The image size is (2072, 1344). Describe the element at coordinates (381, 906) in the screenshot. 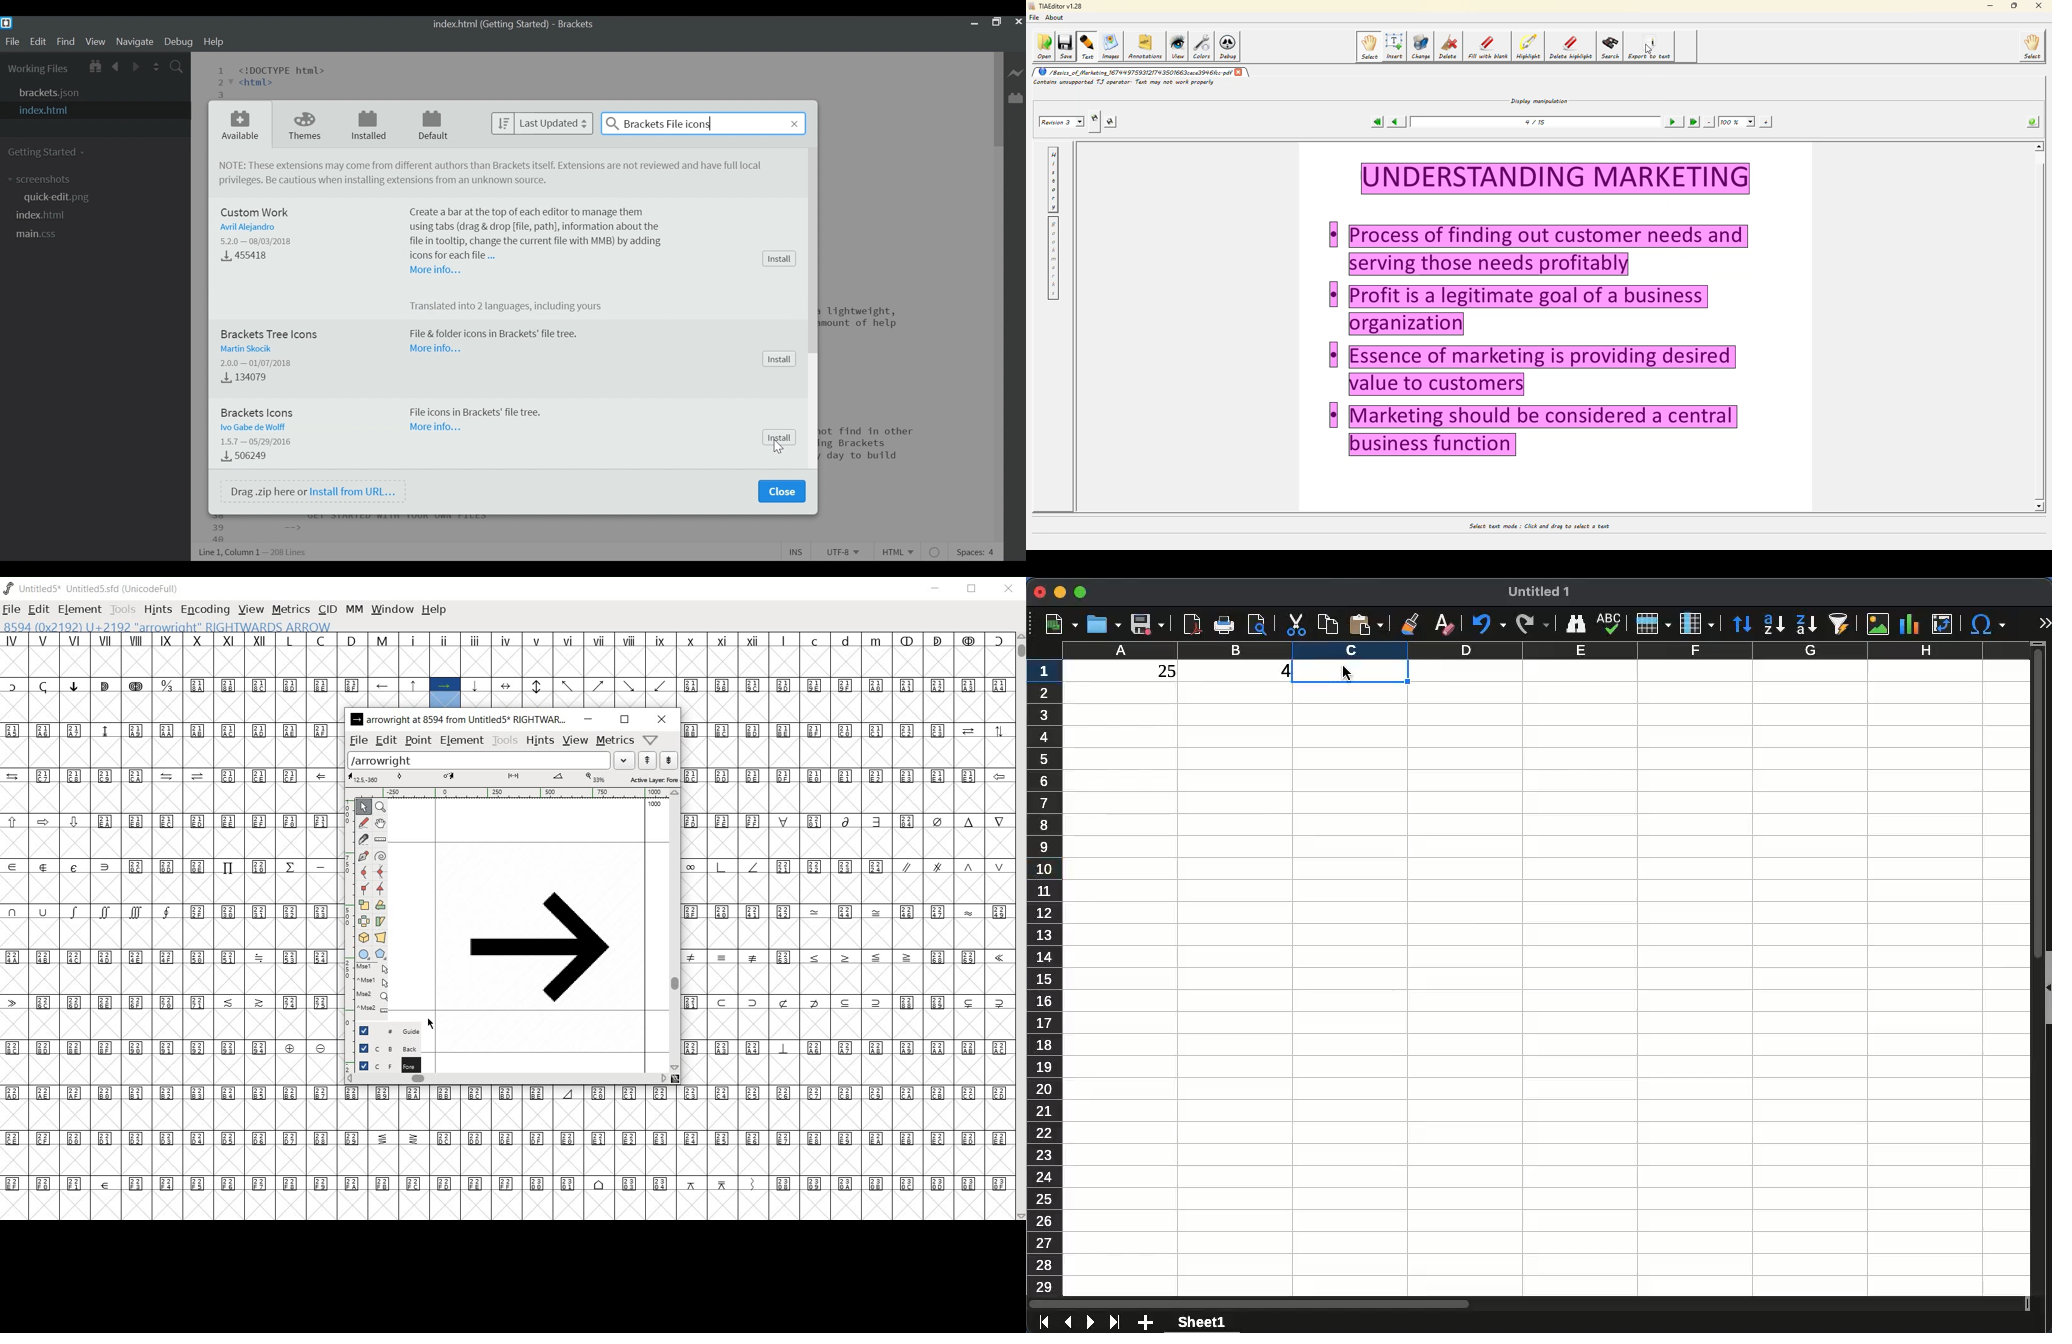

I see `rotate the selection` at that location.